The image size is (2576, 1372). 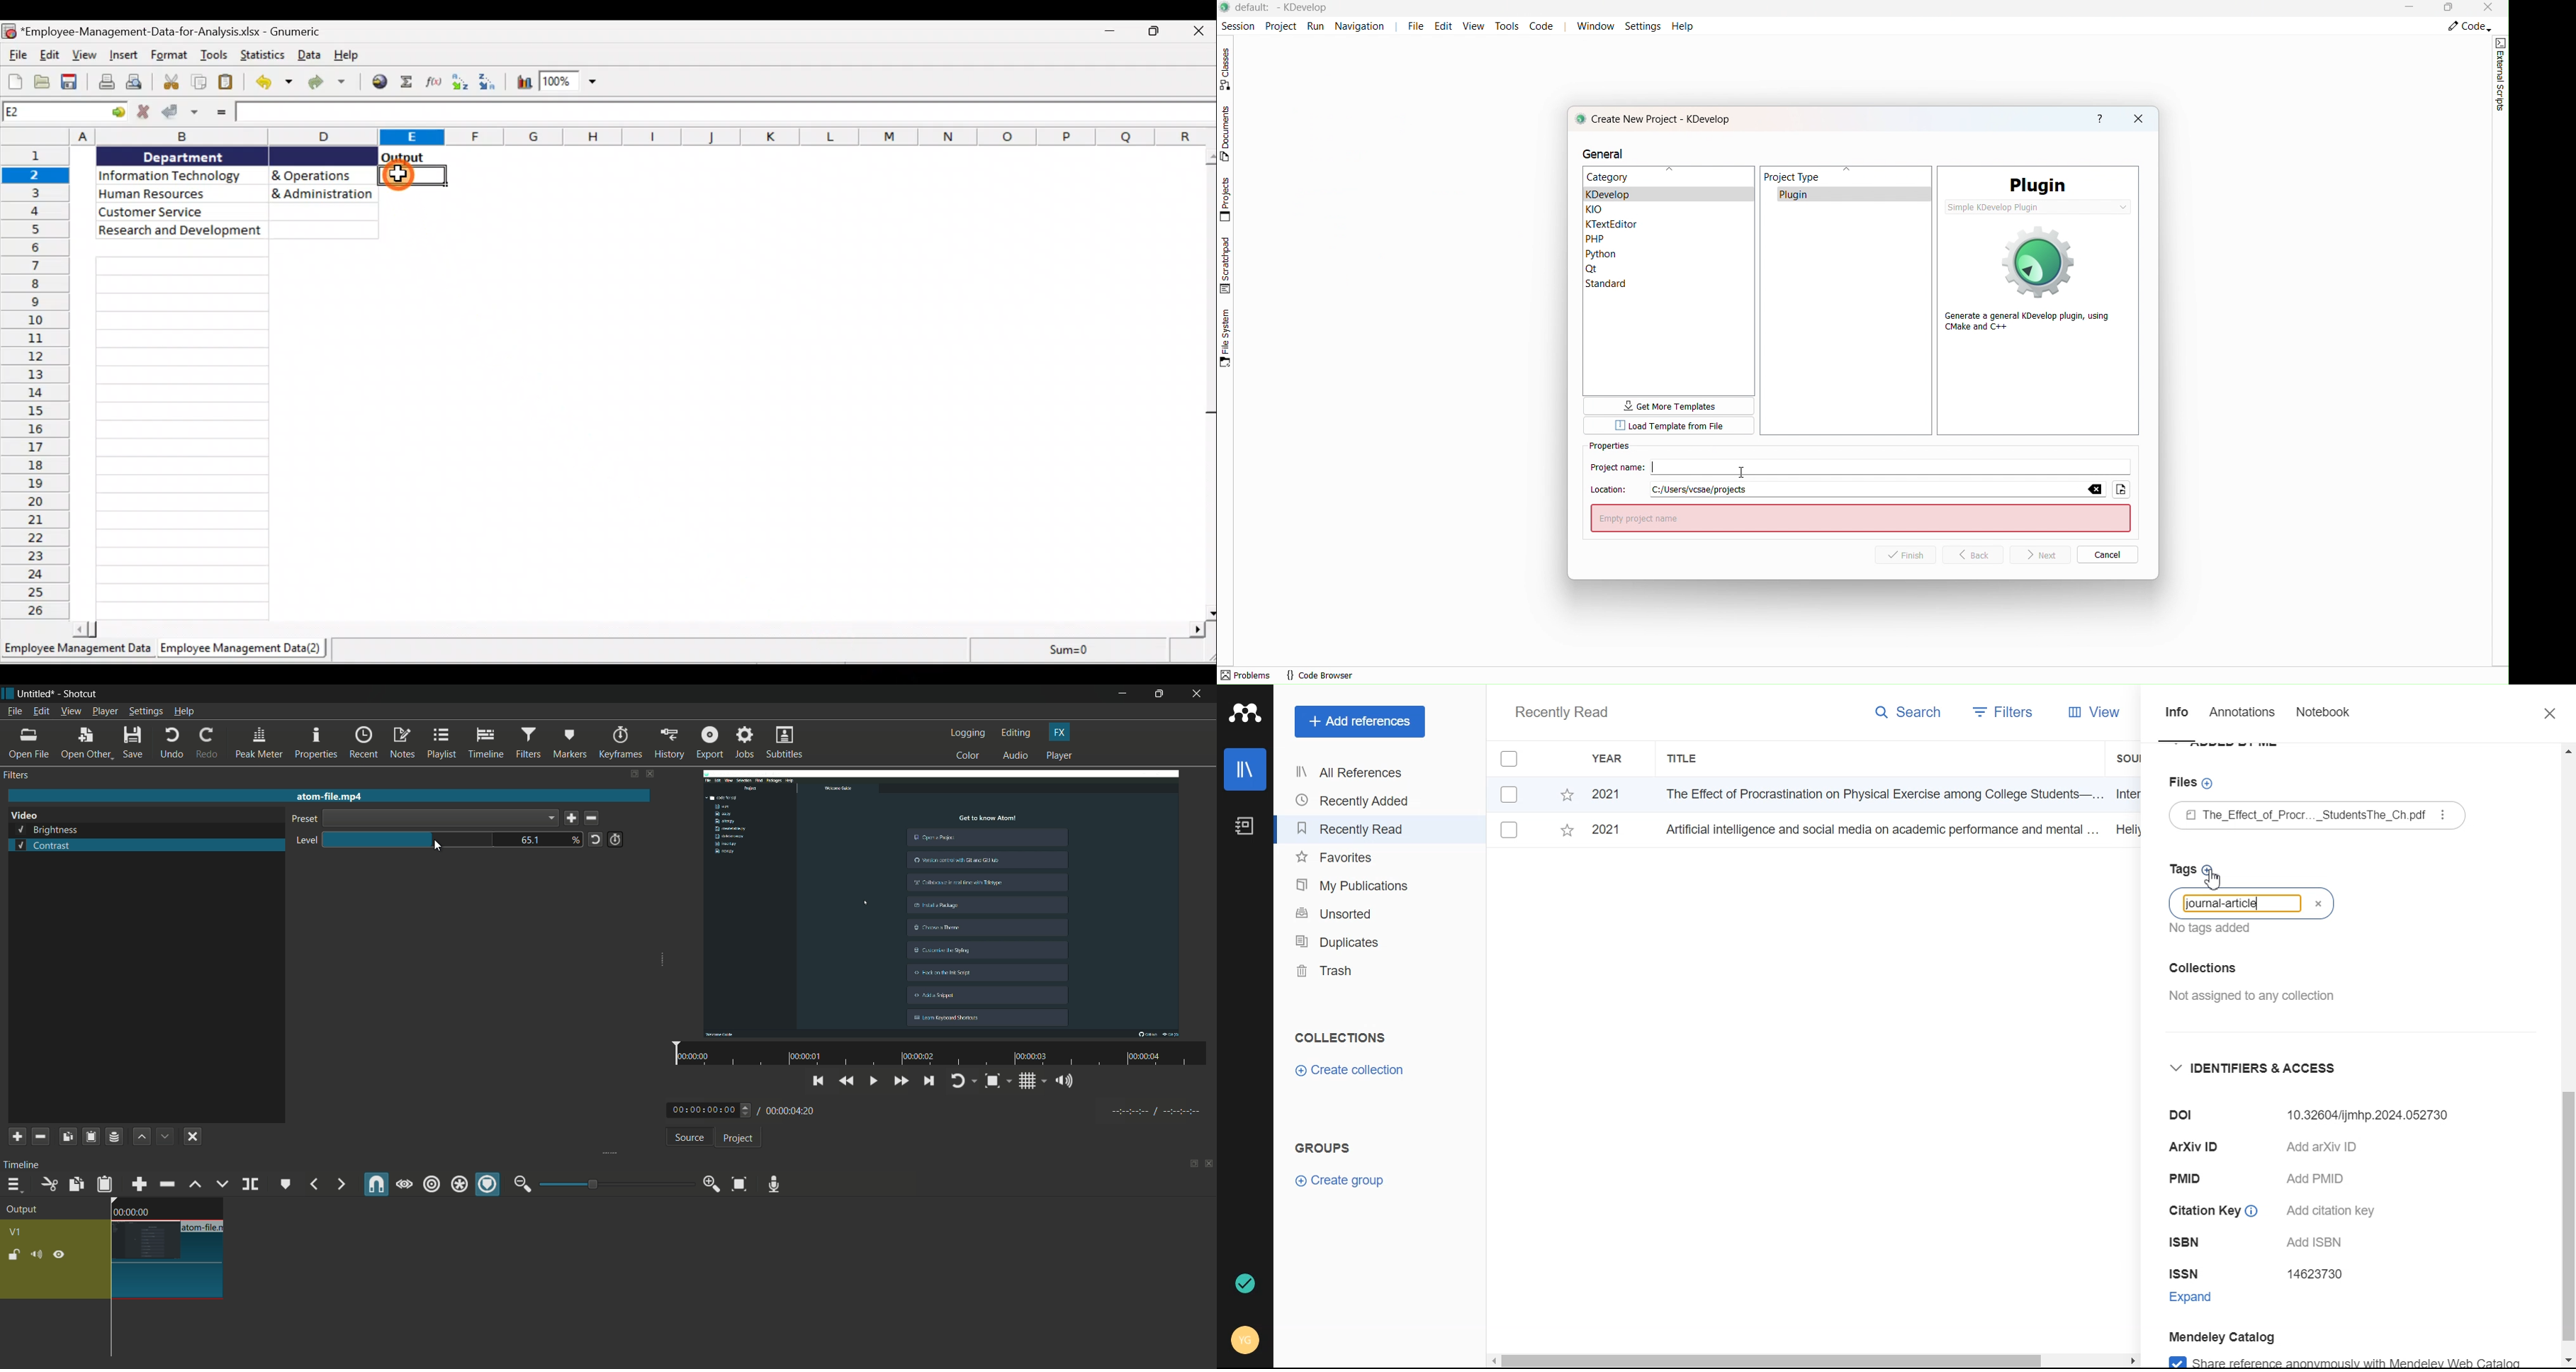 What do you see at coordinates (1683, 759) in the screenshot?
I see `Title` at bounding box center [1683, 759].